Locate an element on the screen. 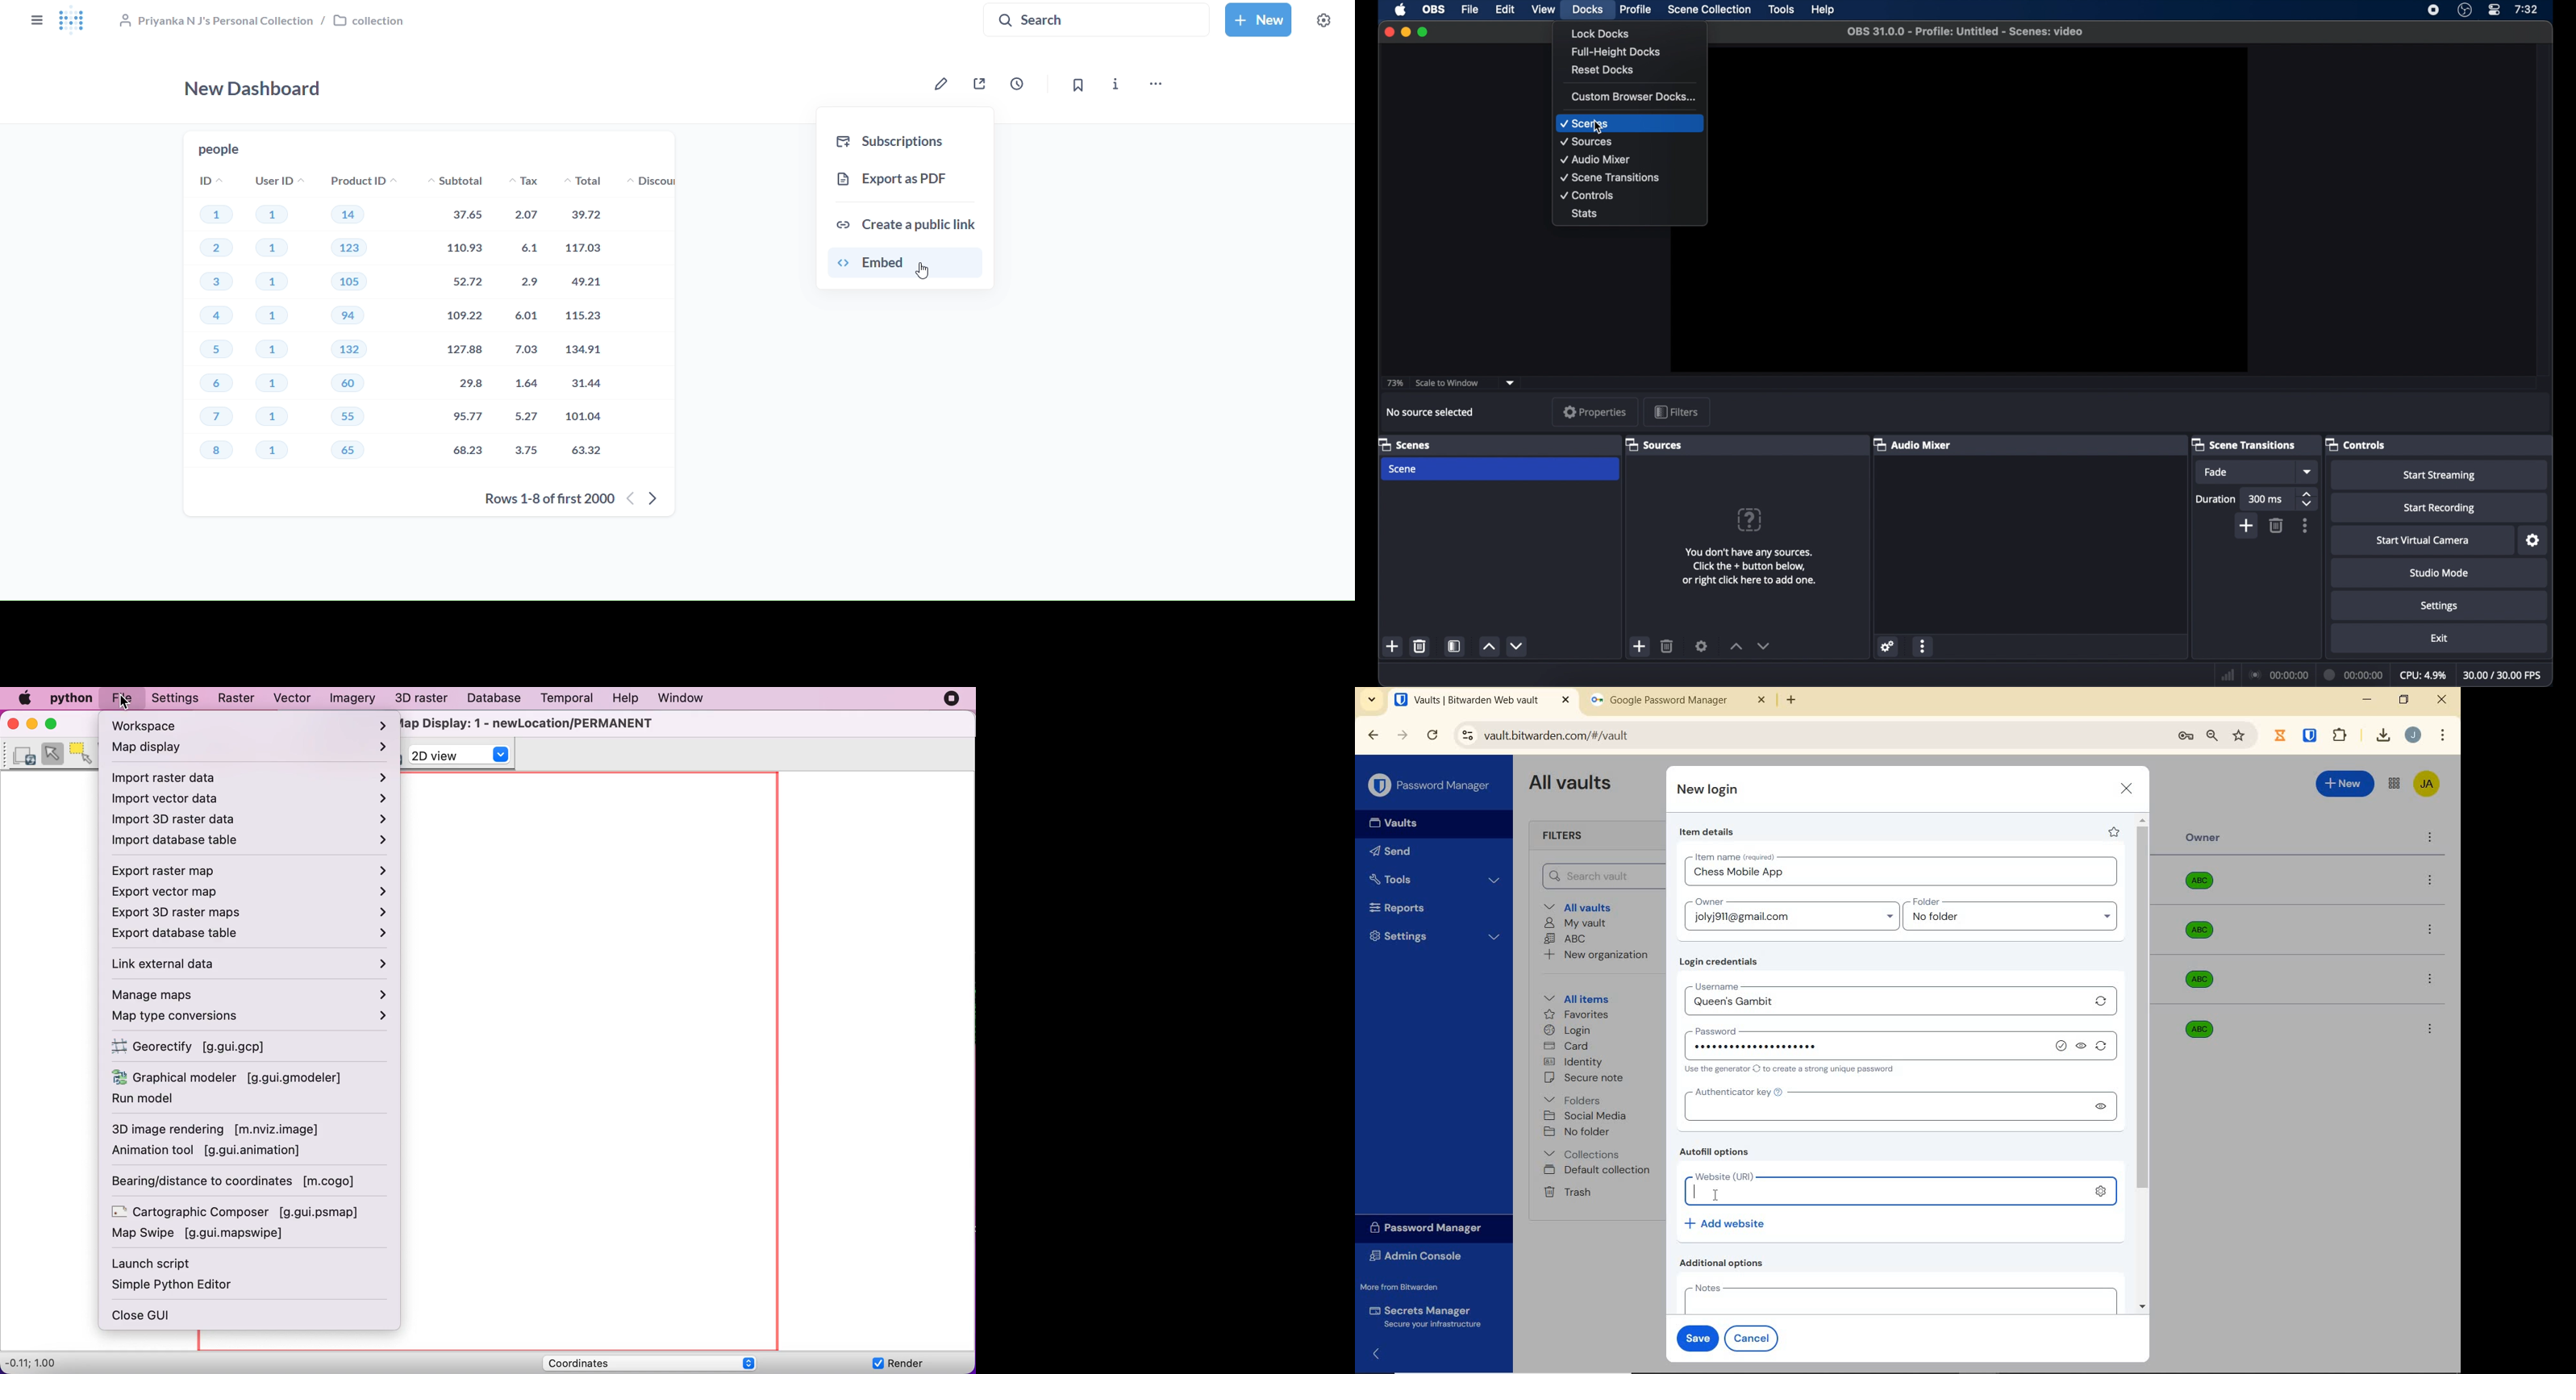 This screenshot has height=1400, width=2576. add is located at coordinates (2248, 525).